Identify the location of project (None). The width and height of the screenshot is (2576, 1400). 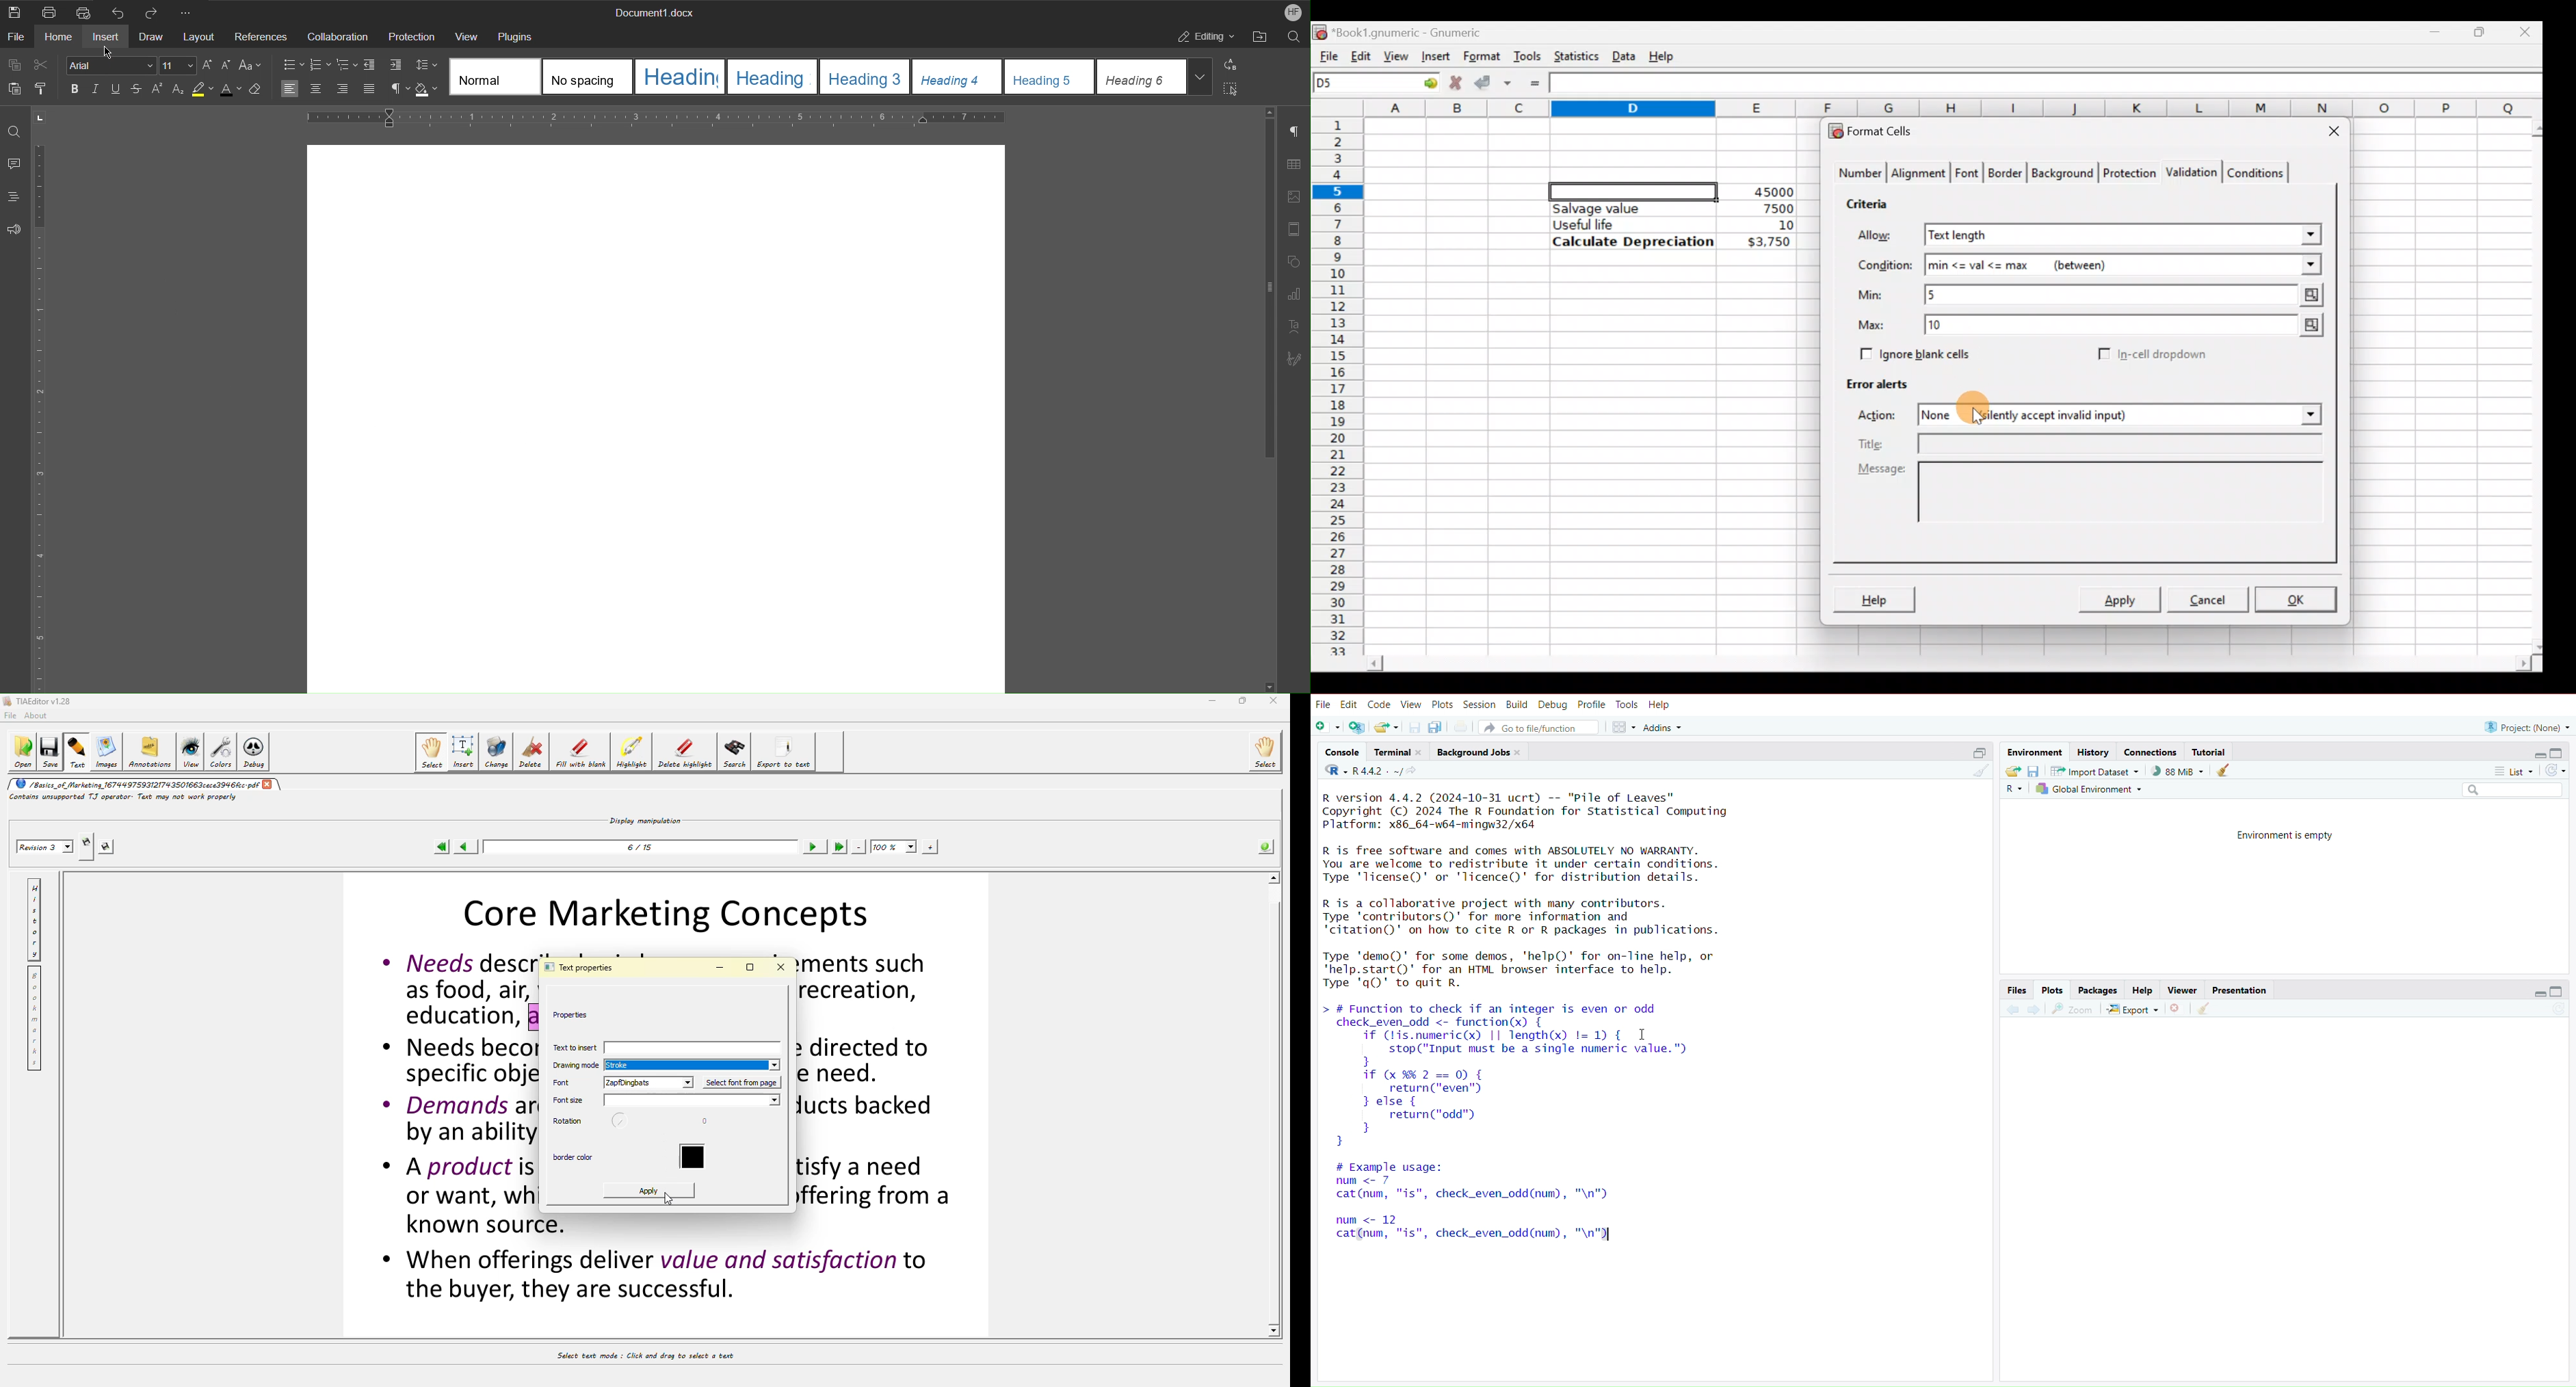
(2526, 727).